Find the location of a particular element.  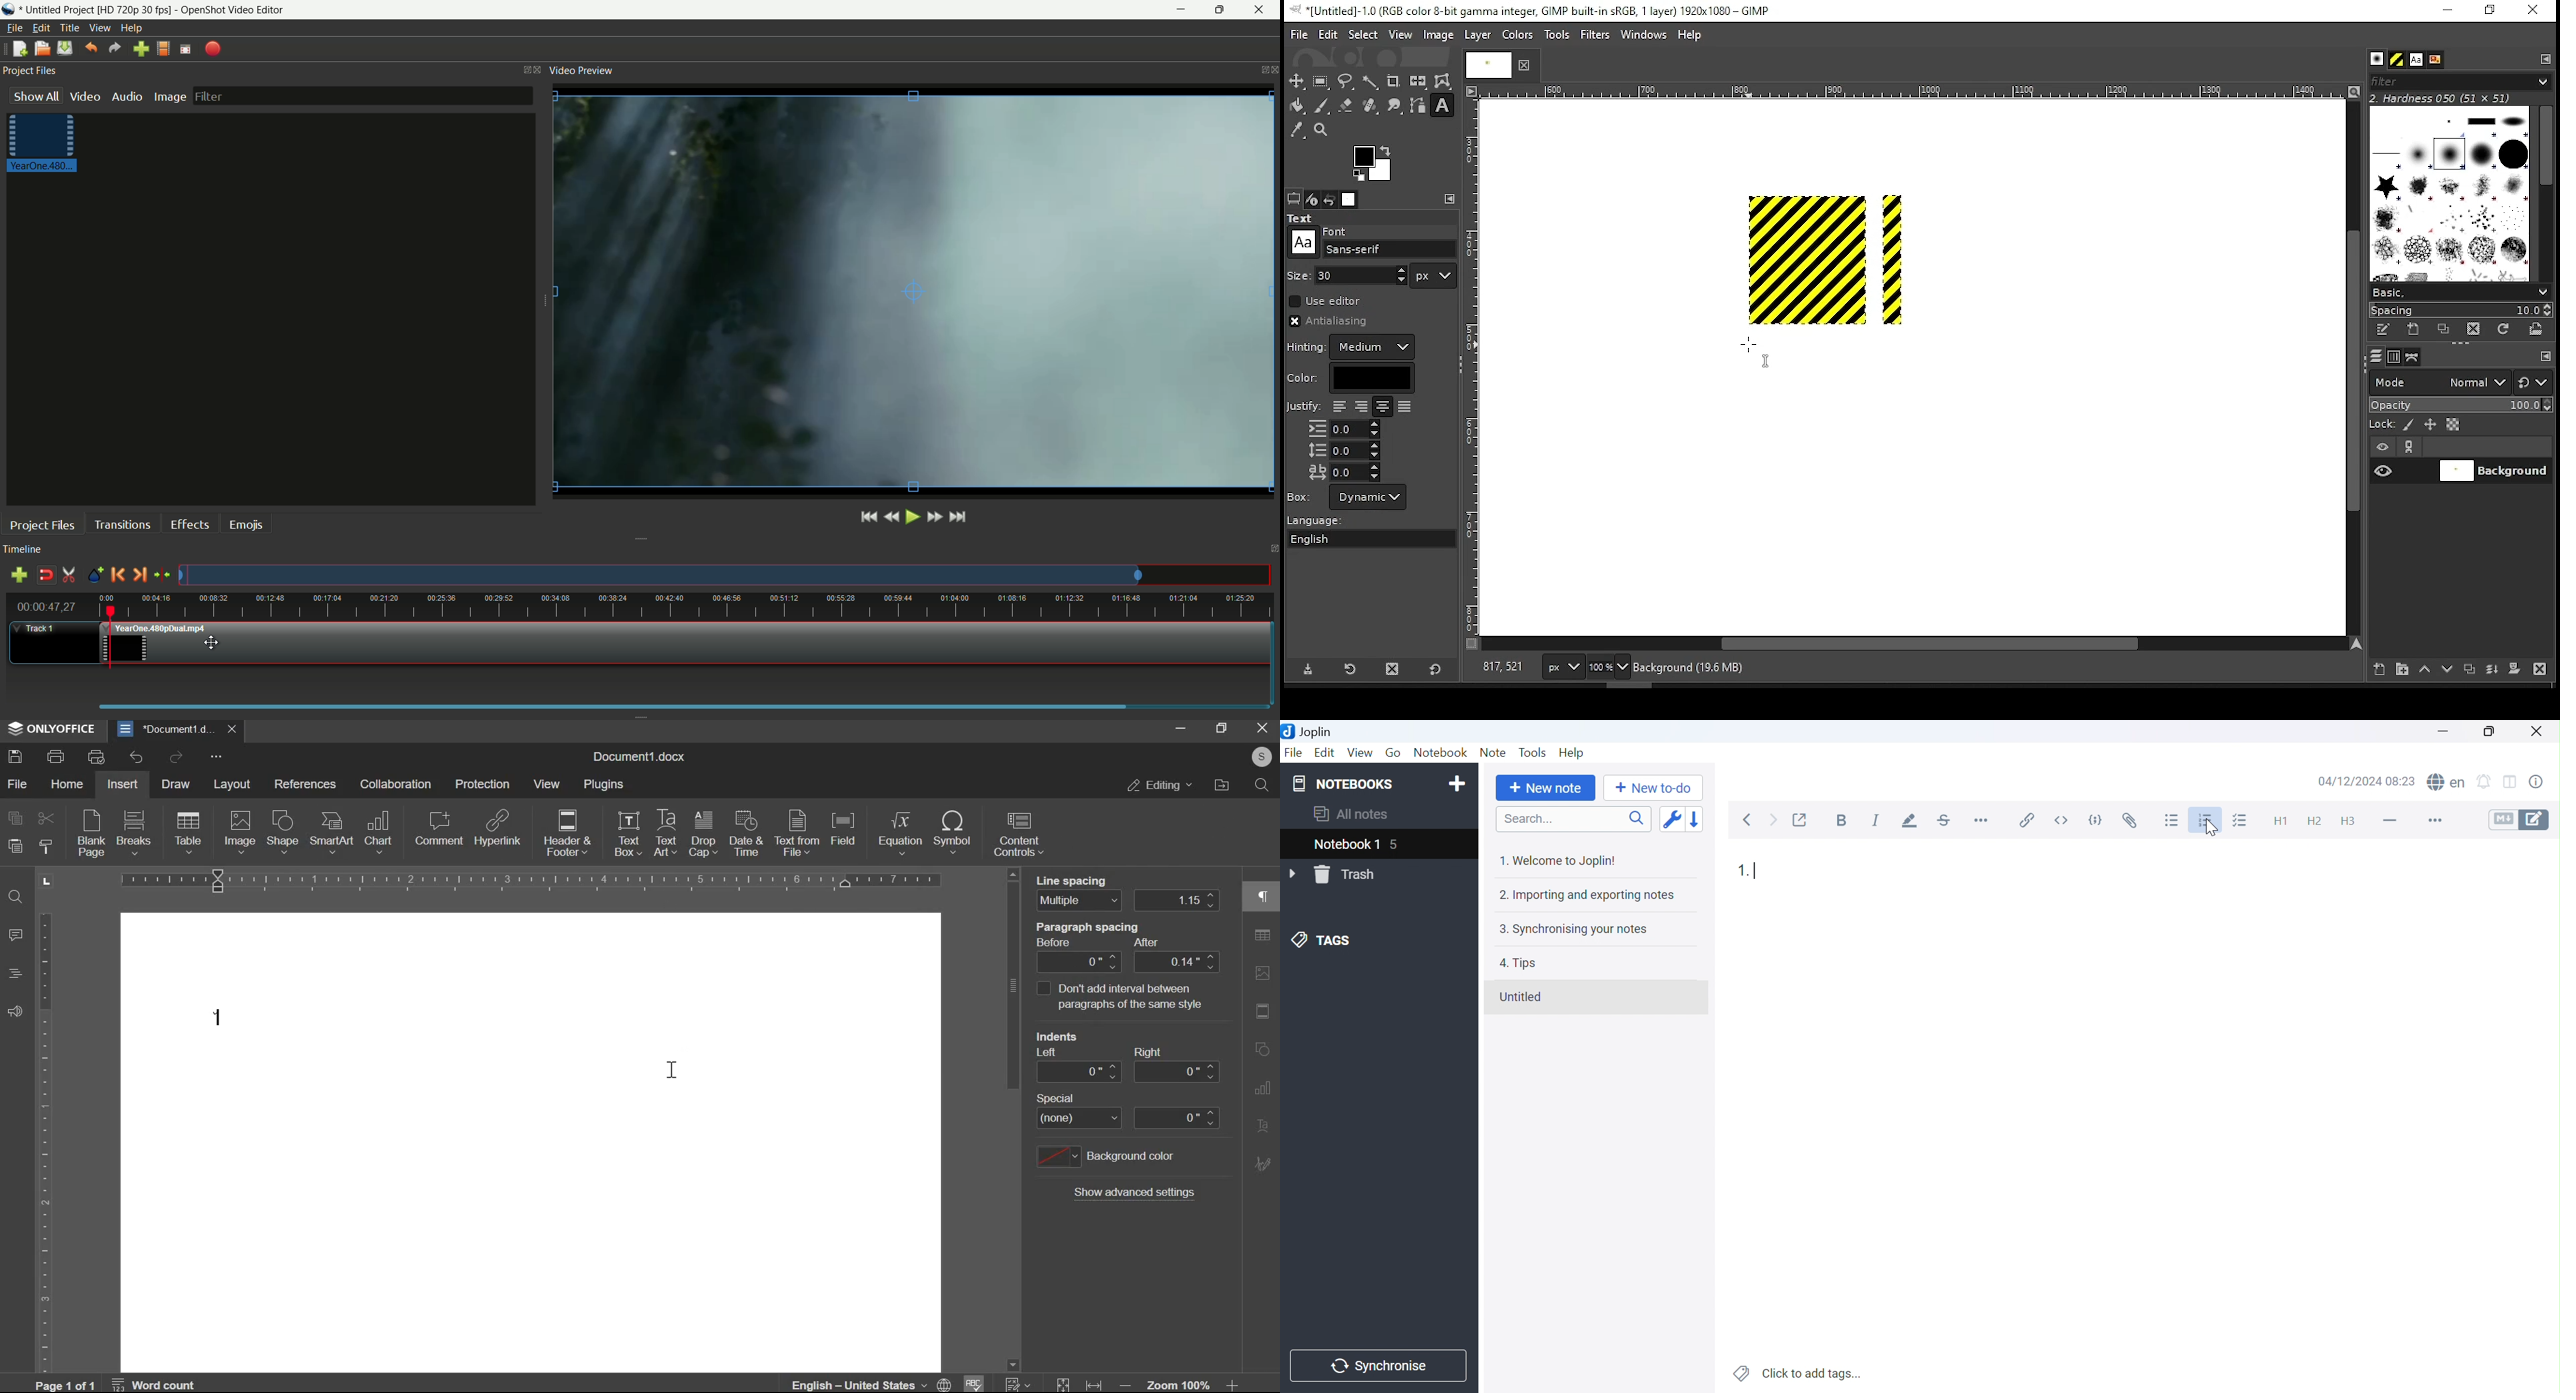

file menu is located at coordinates (15, 27).